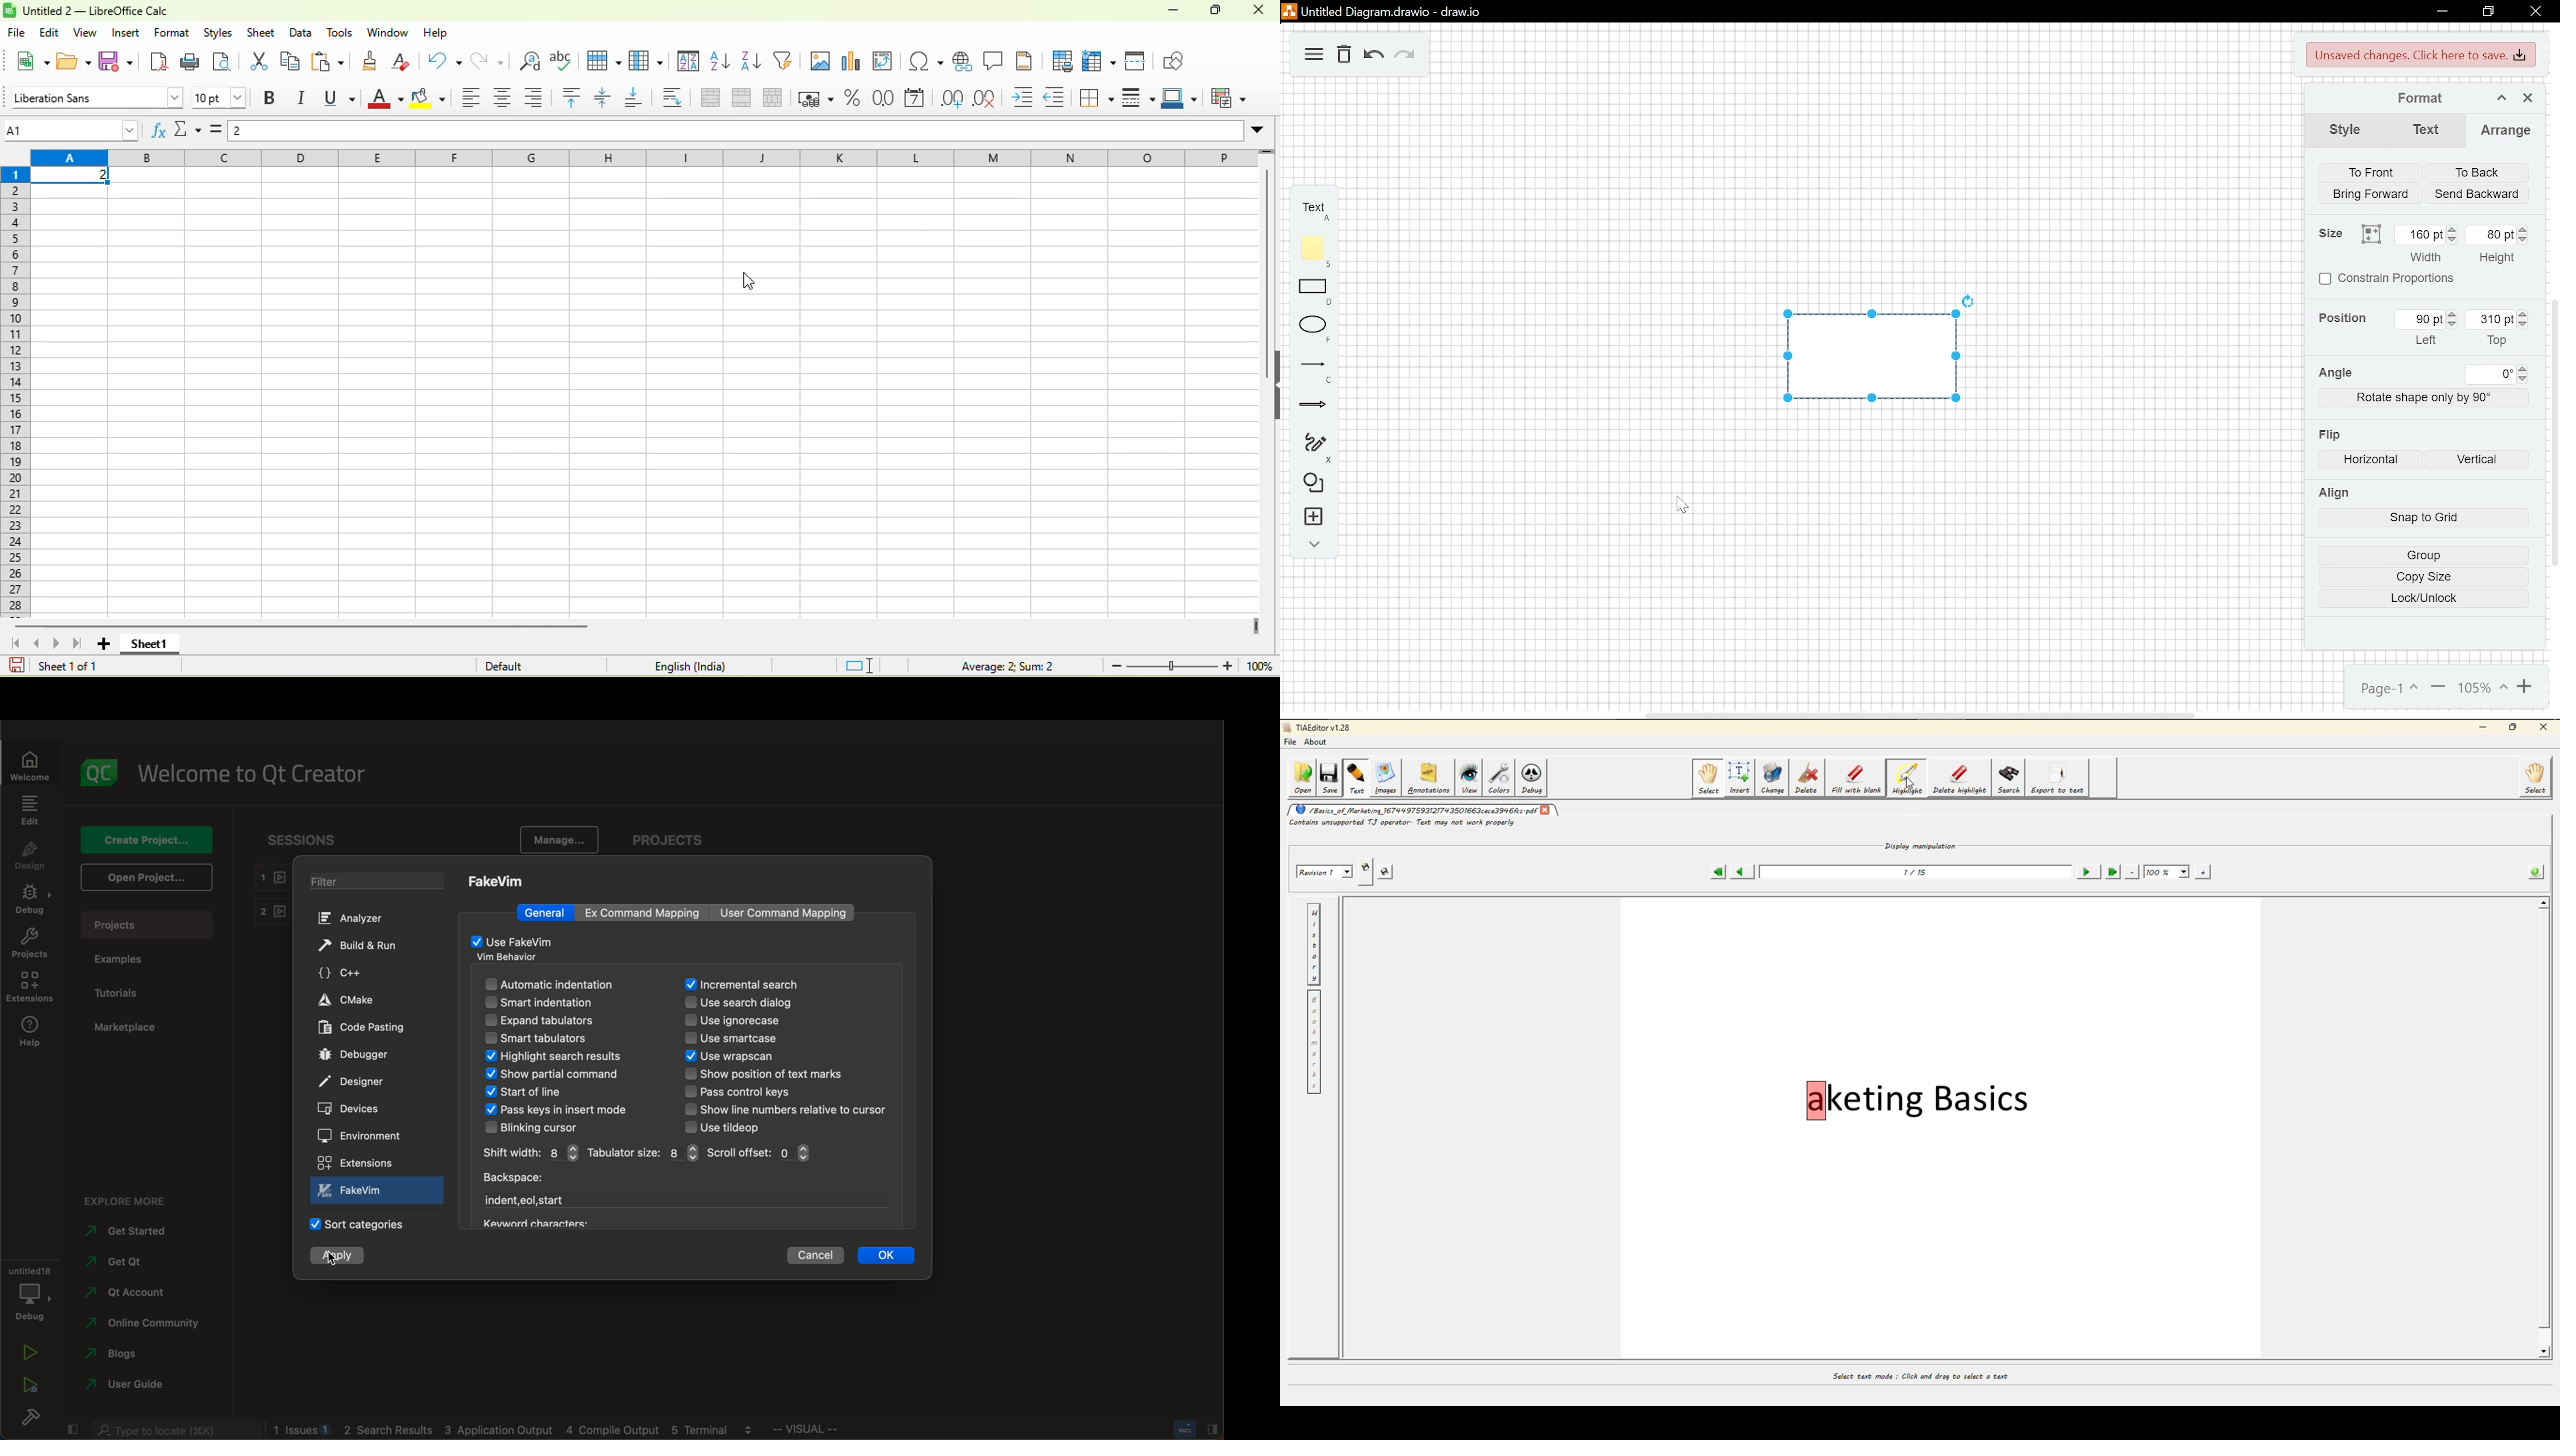 This screenshot has height=1456, width=2576. I want to click on tiledop, so click(731, 1128).